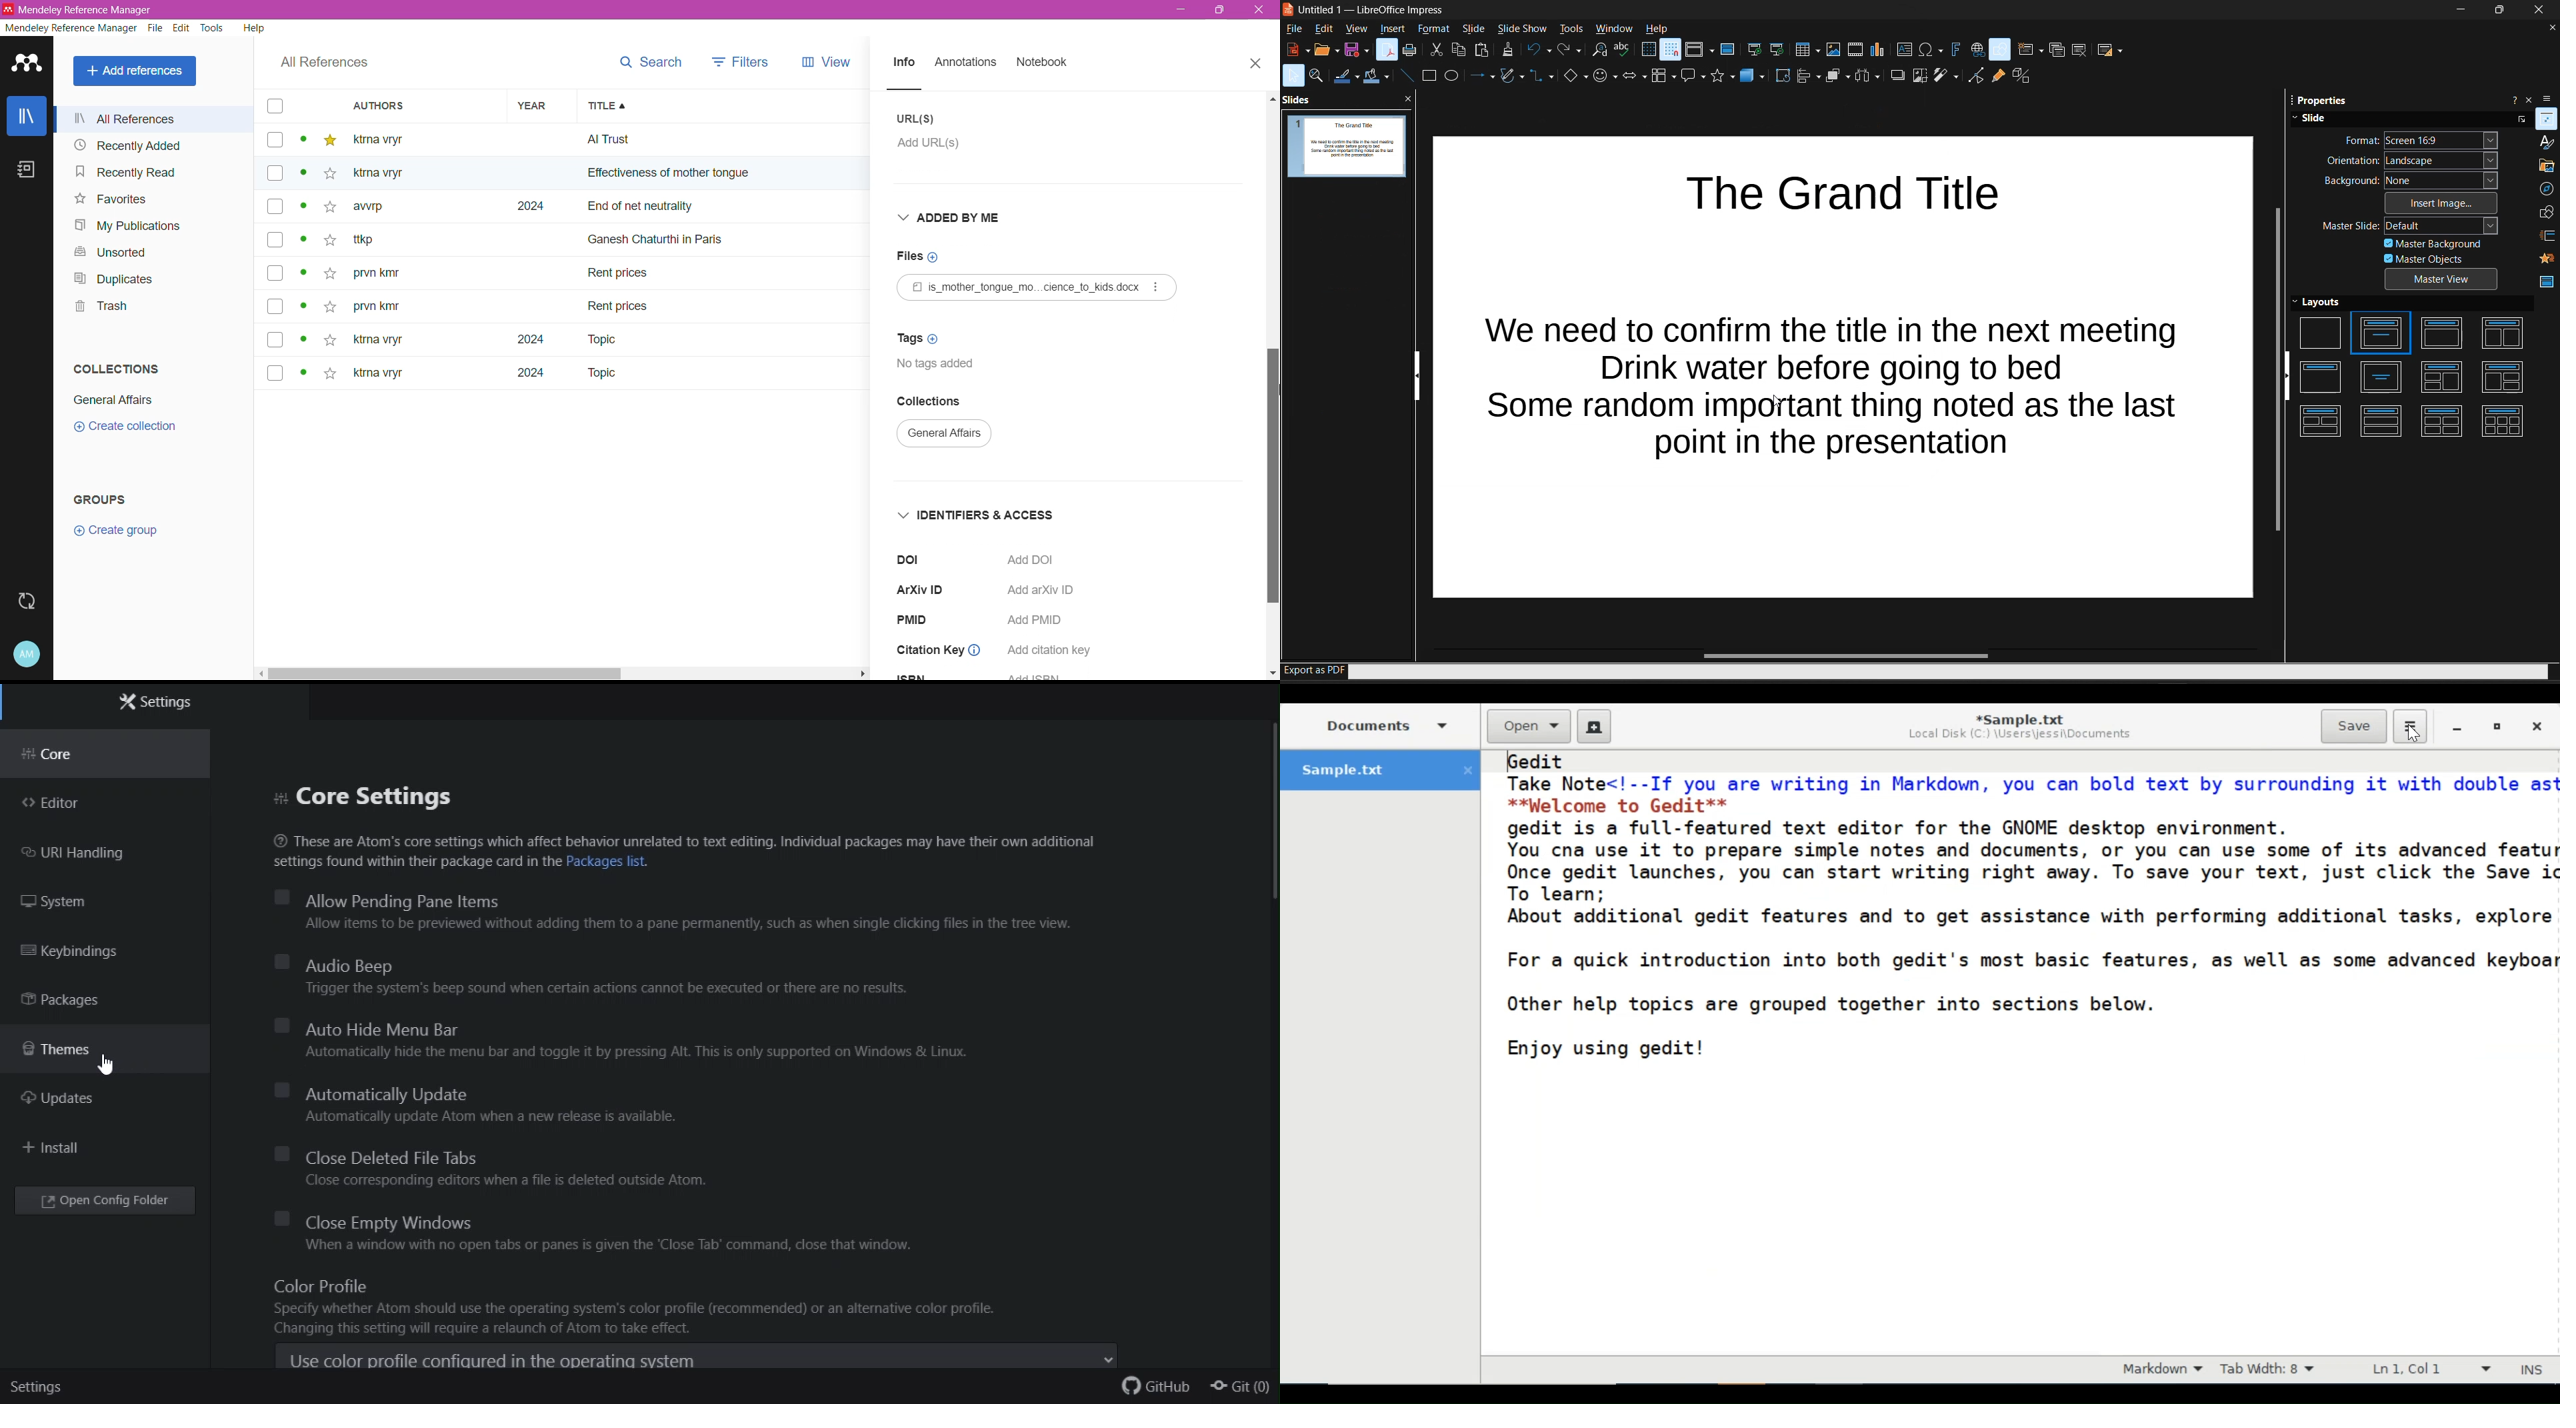 The width and height of the screenshot is (2576, 1428). Describe the element at coordinates (925, 257) in the screenshot. I see `Click to add Files` at that location.